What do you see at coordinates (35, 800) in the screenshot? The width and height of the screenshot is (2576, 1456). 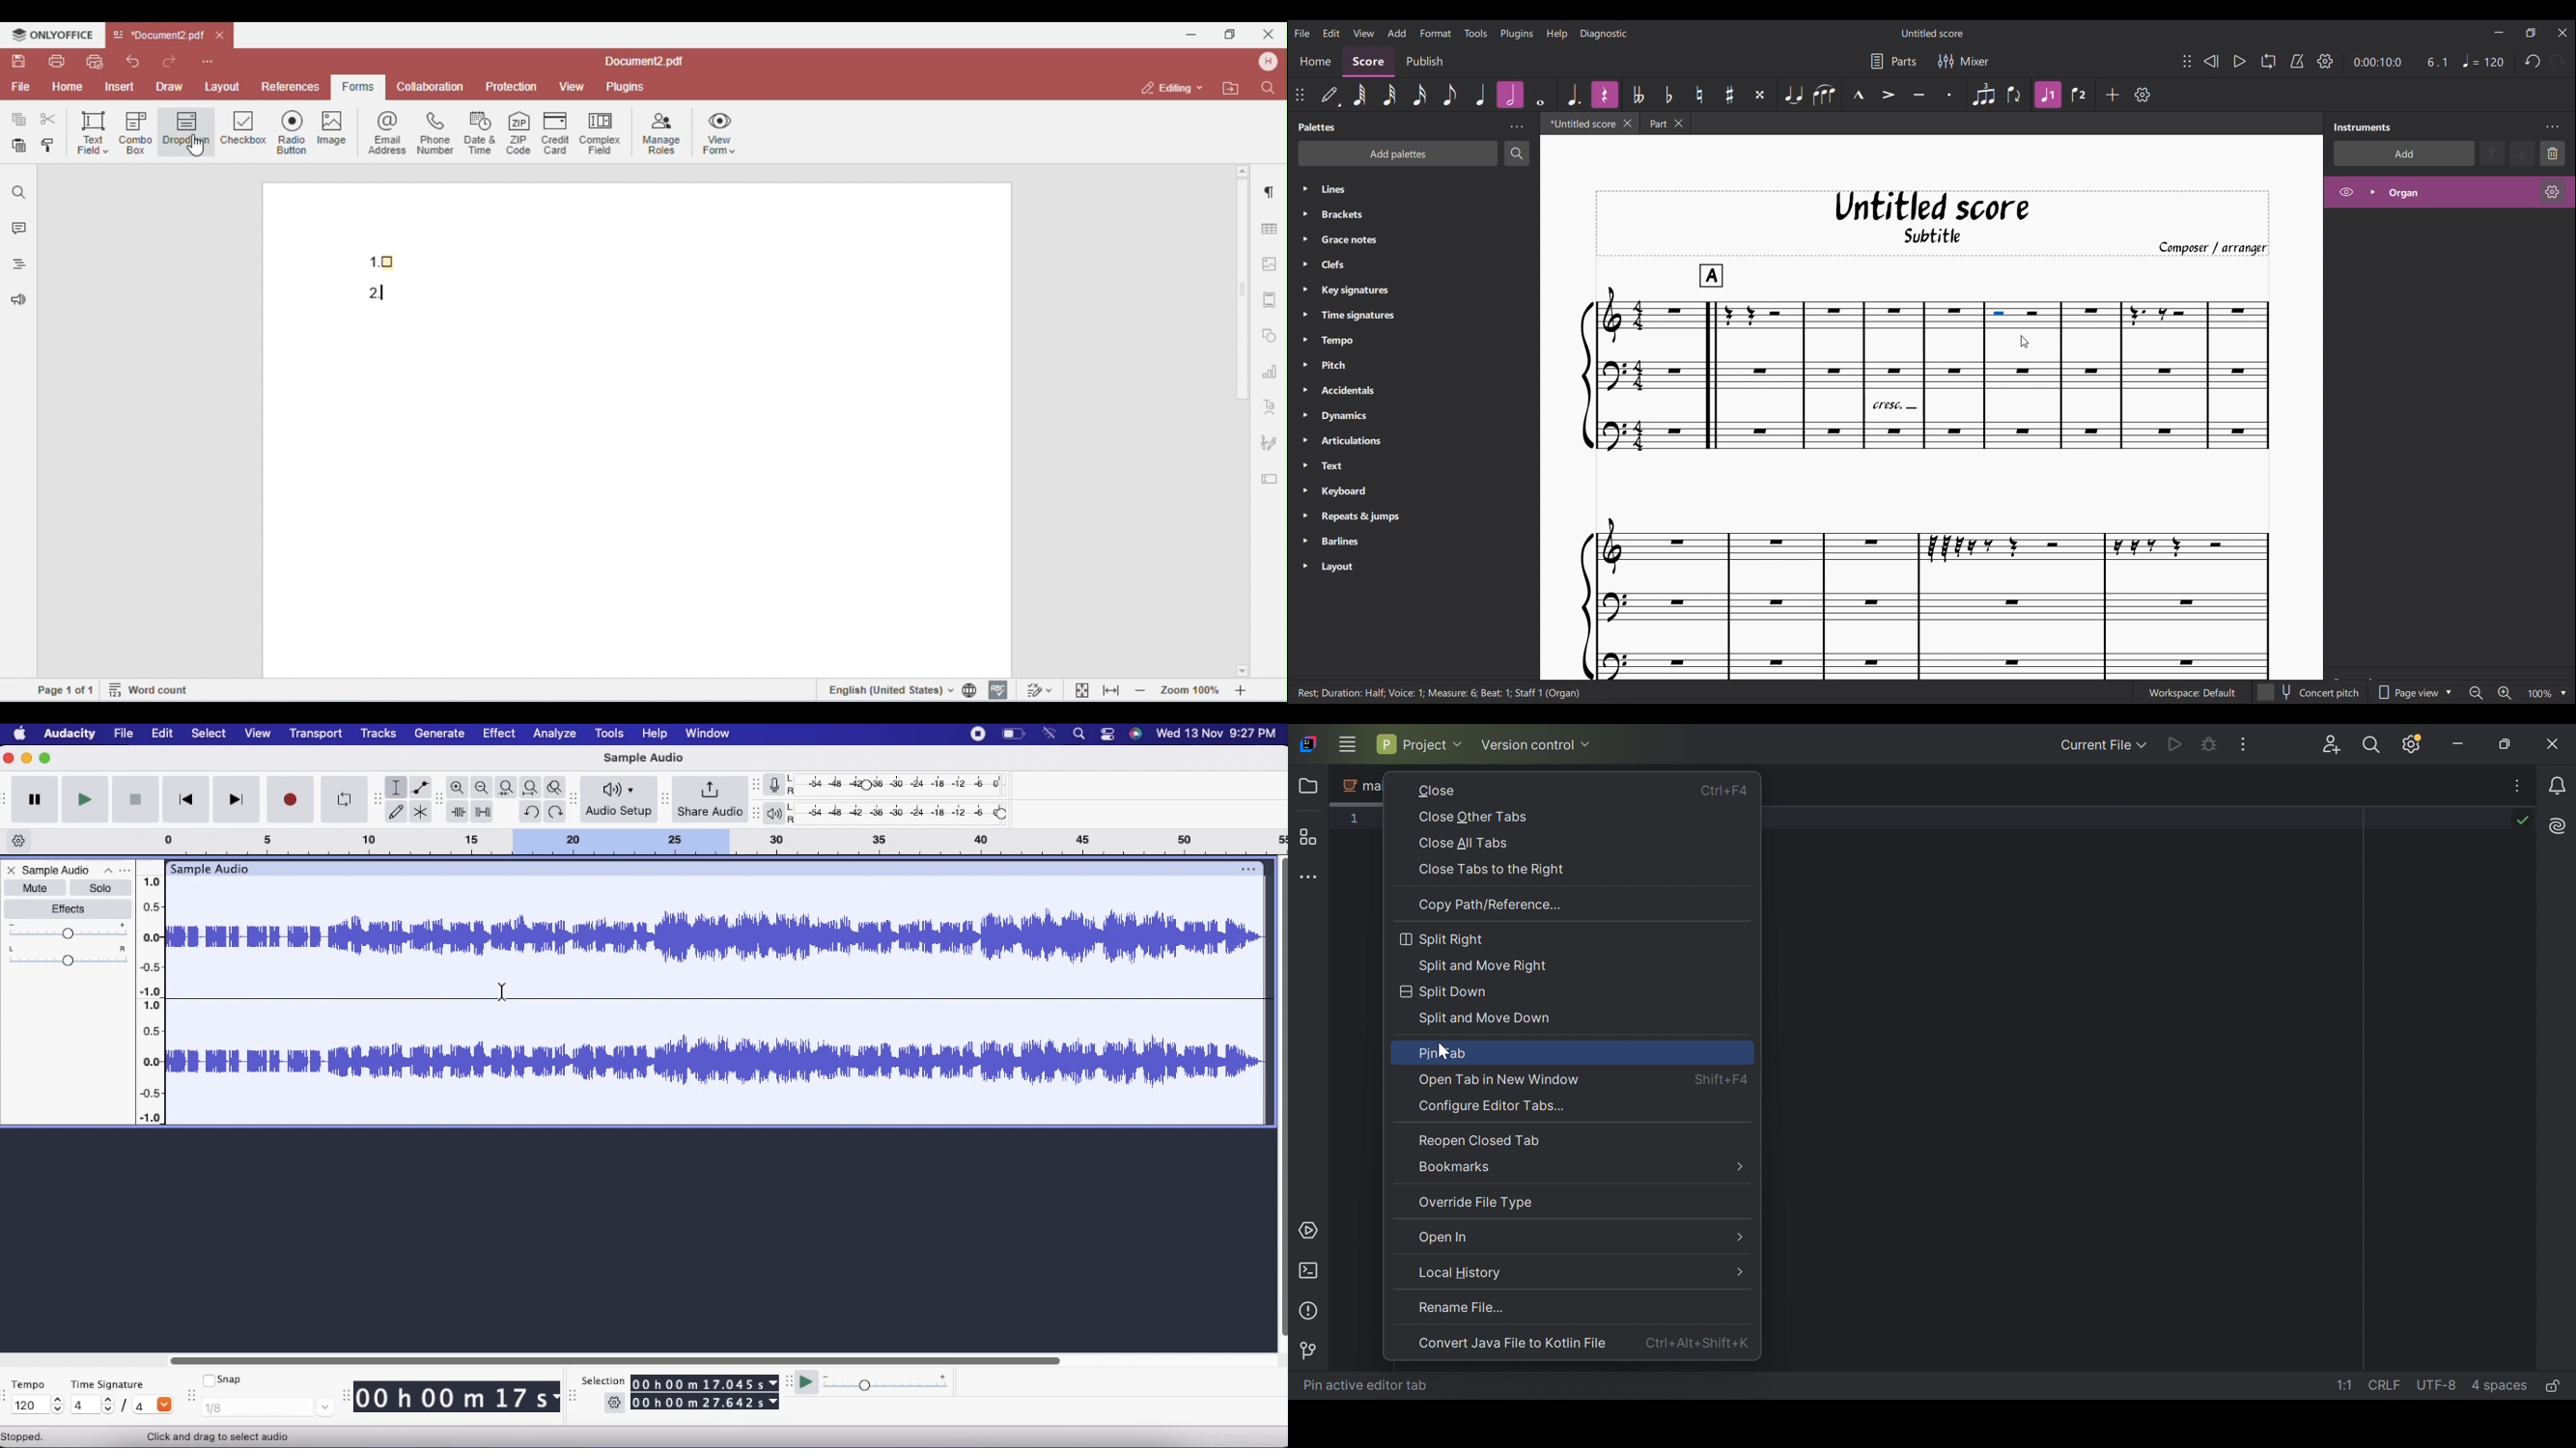 I see `Pause` at bounding box center [35, 800].